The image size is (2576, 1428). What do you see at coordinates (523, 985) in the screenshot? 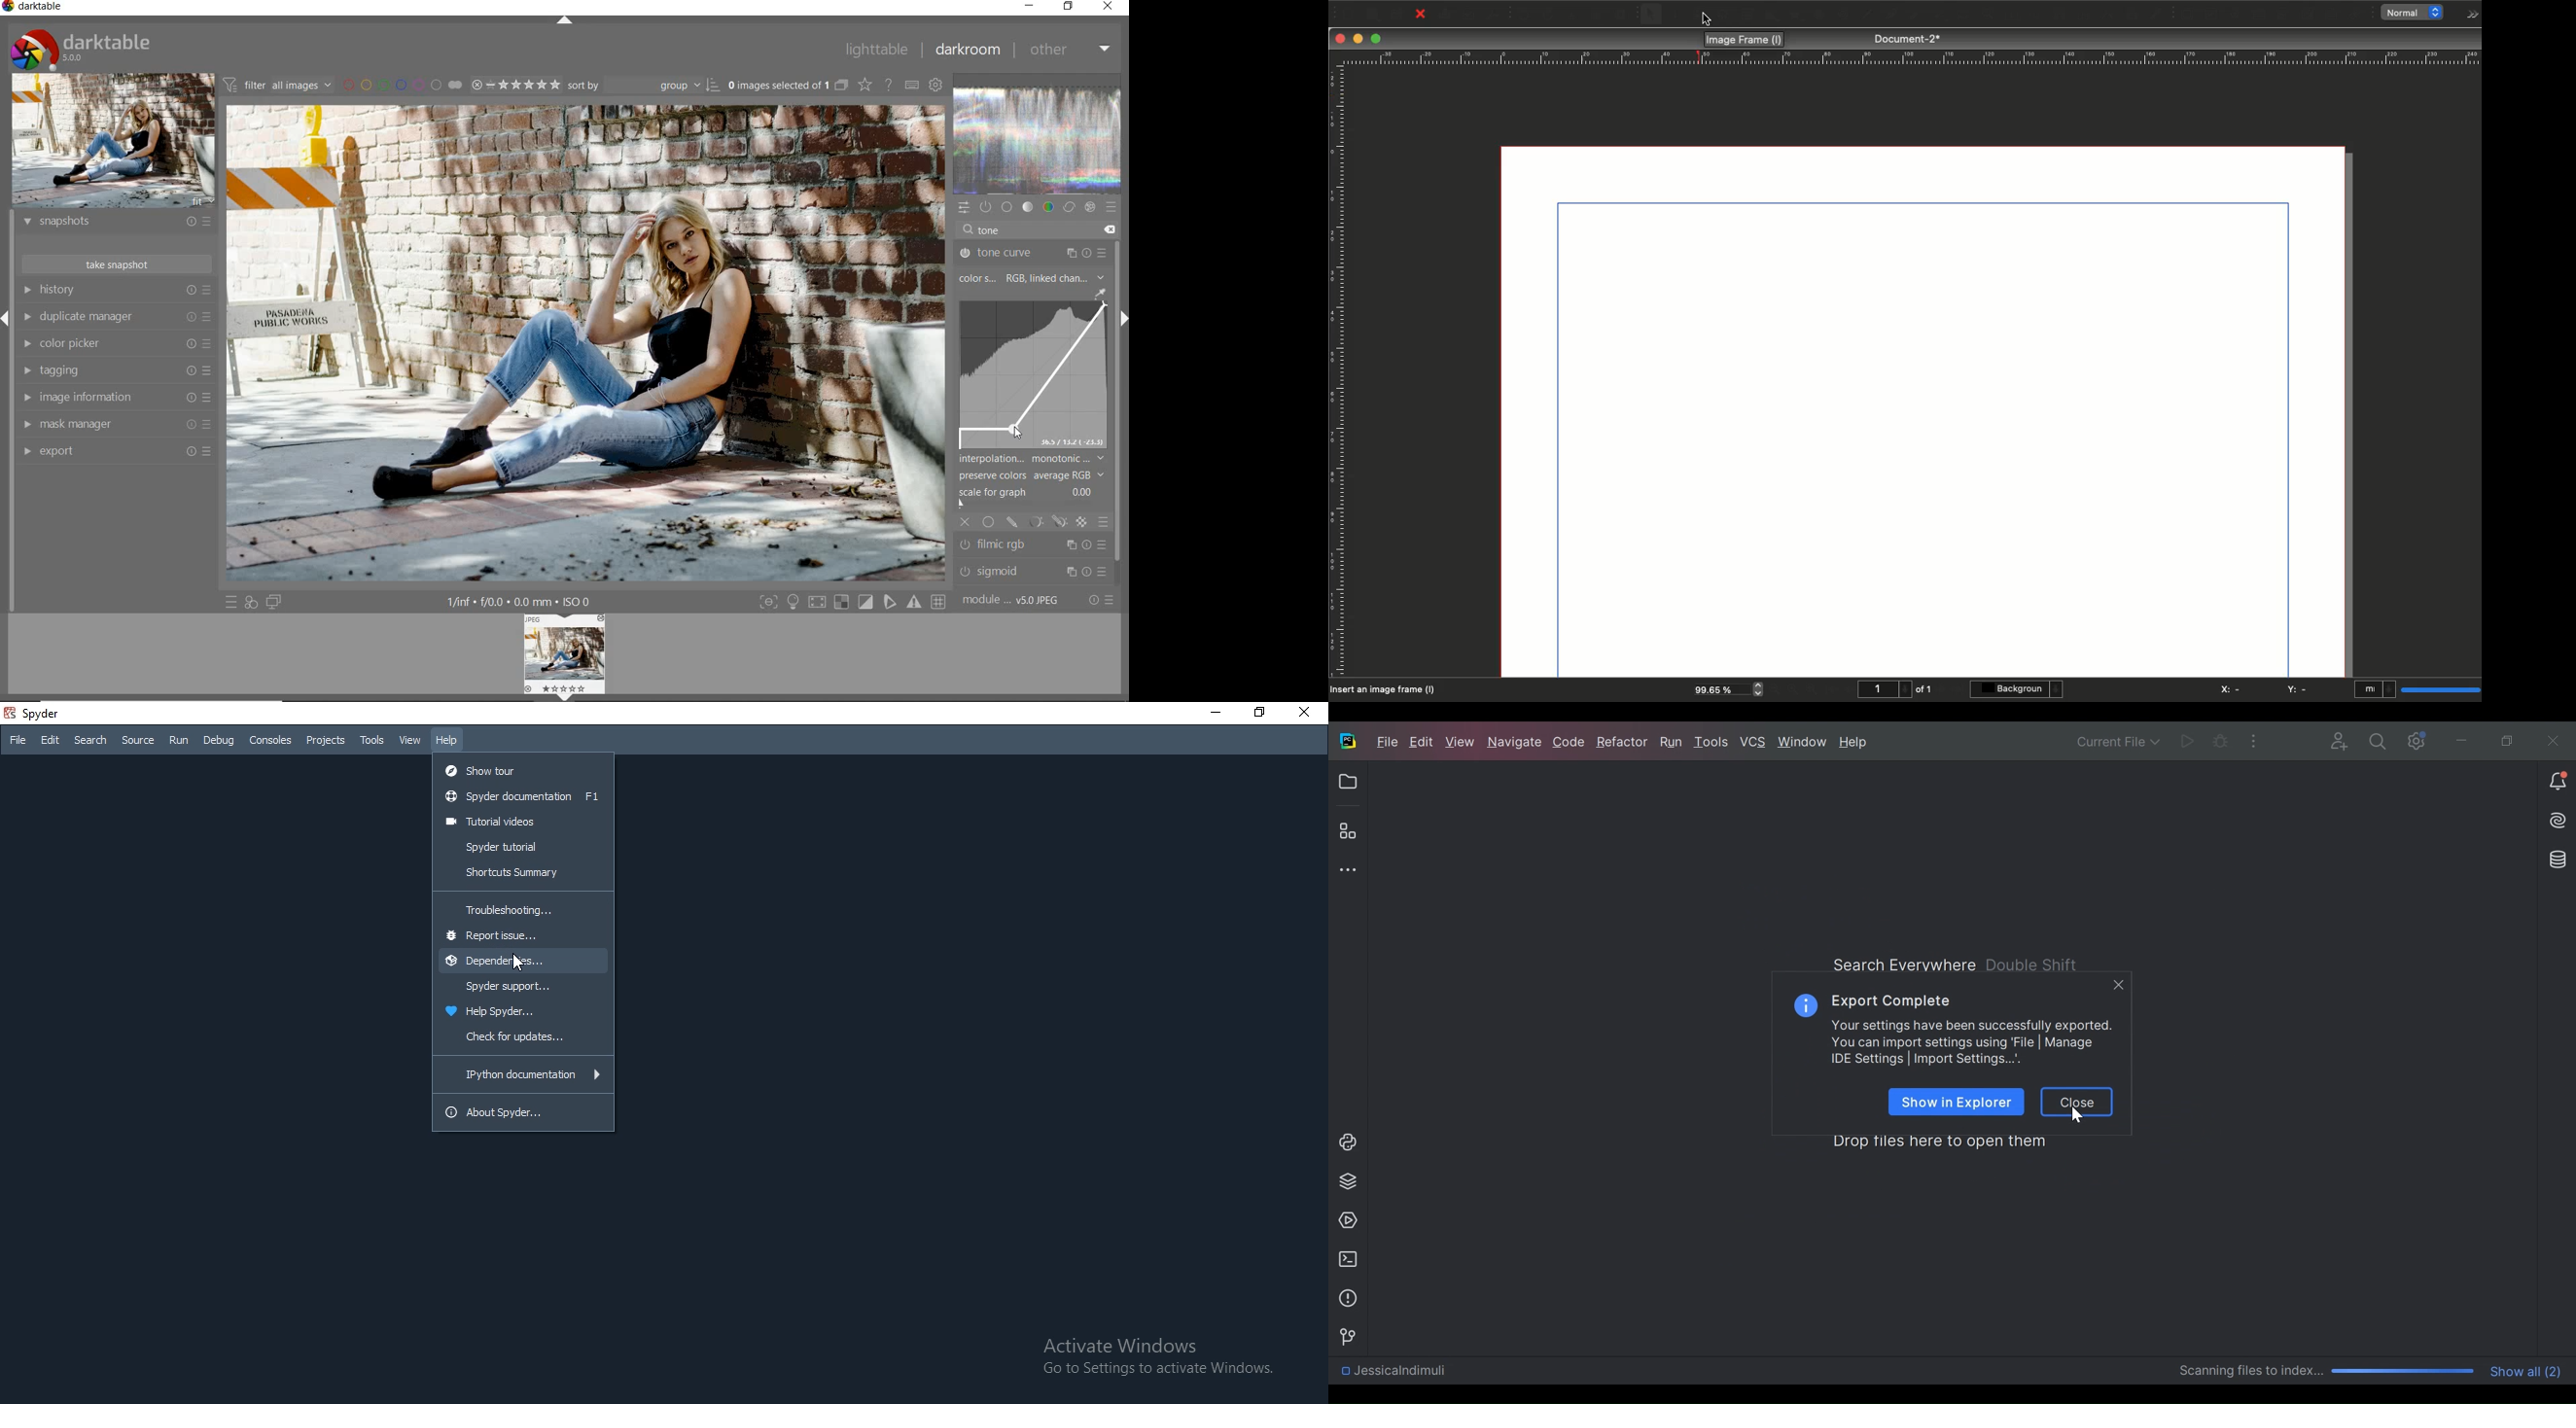
I see `spyder support` at bounding box center [523, 985].